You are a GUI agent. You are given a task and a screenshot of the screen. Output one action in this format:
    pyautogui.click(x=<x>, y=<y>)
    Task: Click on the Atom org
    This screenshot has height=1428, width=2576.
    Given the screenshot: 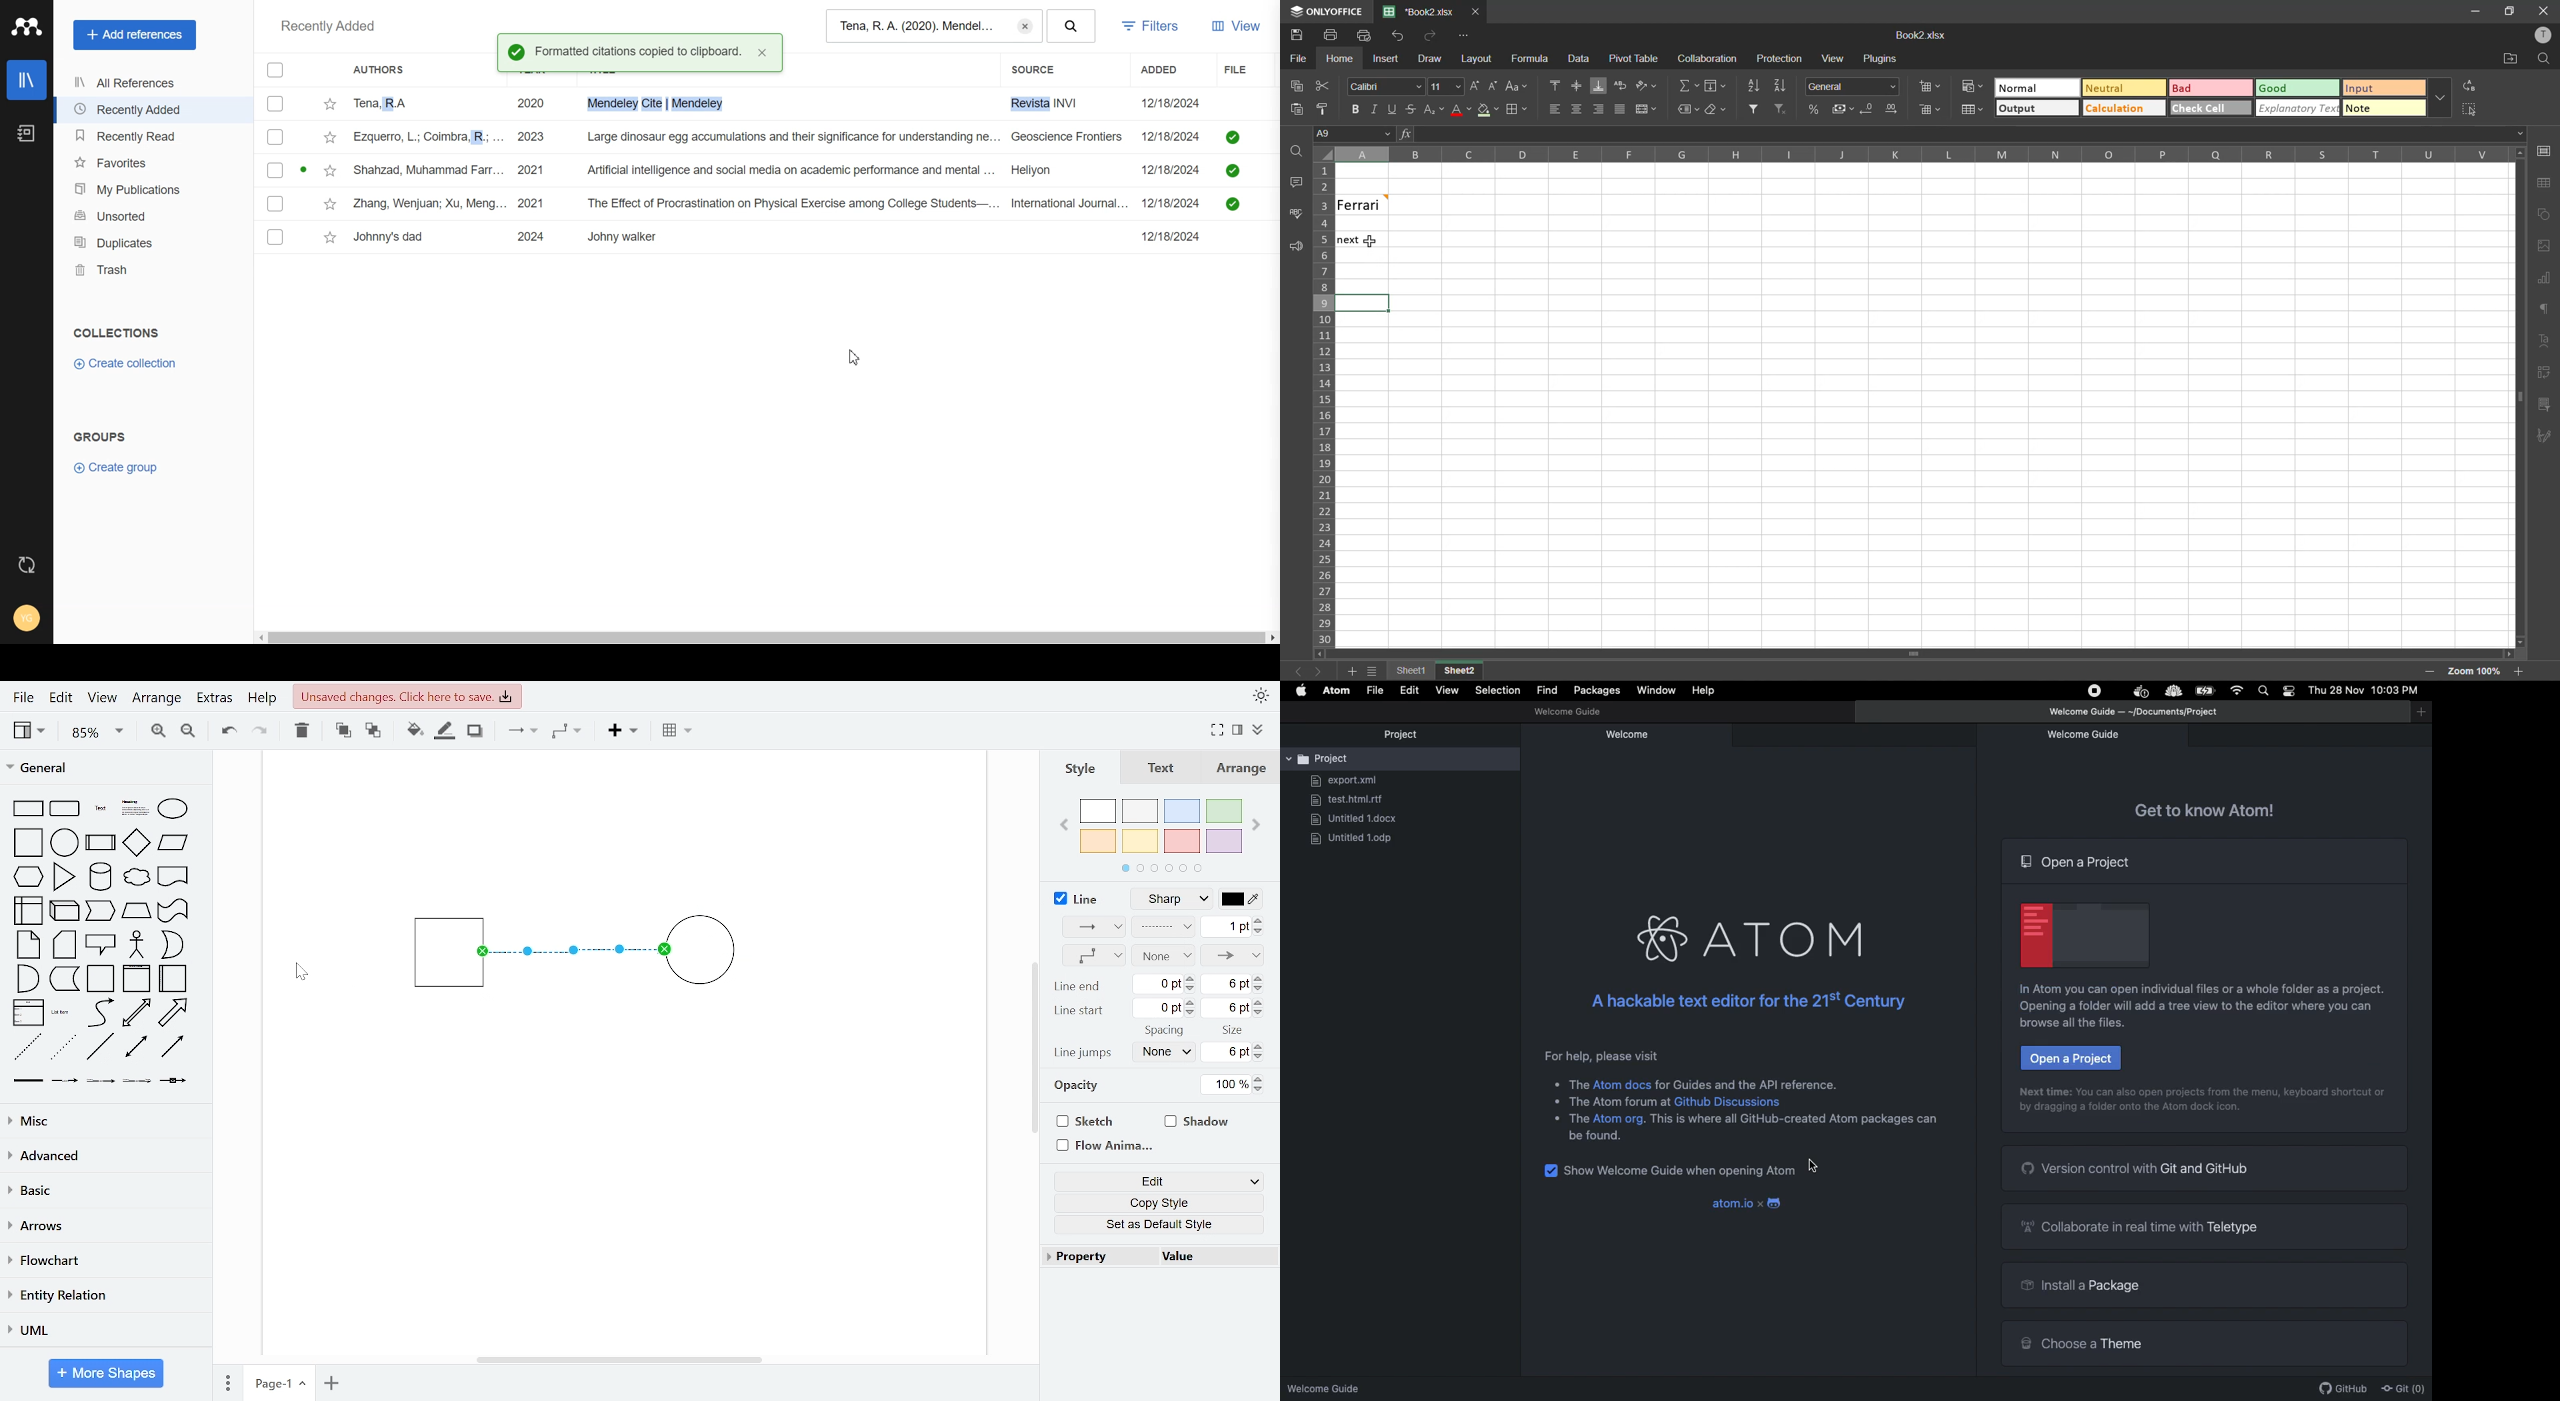 What is the action you would take?
    pyautogui.click(x=1619, y=1119)
    